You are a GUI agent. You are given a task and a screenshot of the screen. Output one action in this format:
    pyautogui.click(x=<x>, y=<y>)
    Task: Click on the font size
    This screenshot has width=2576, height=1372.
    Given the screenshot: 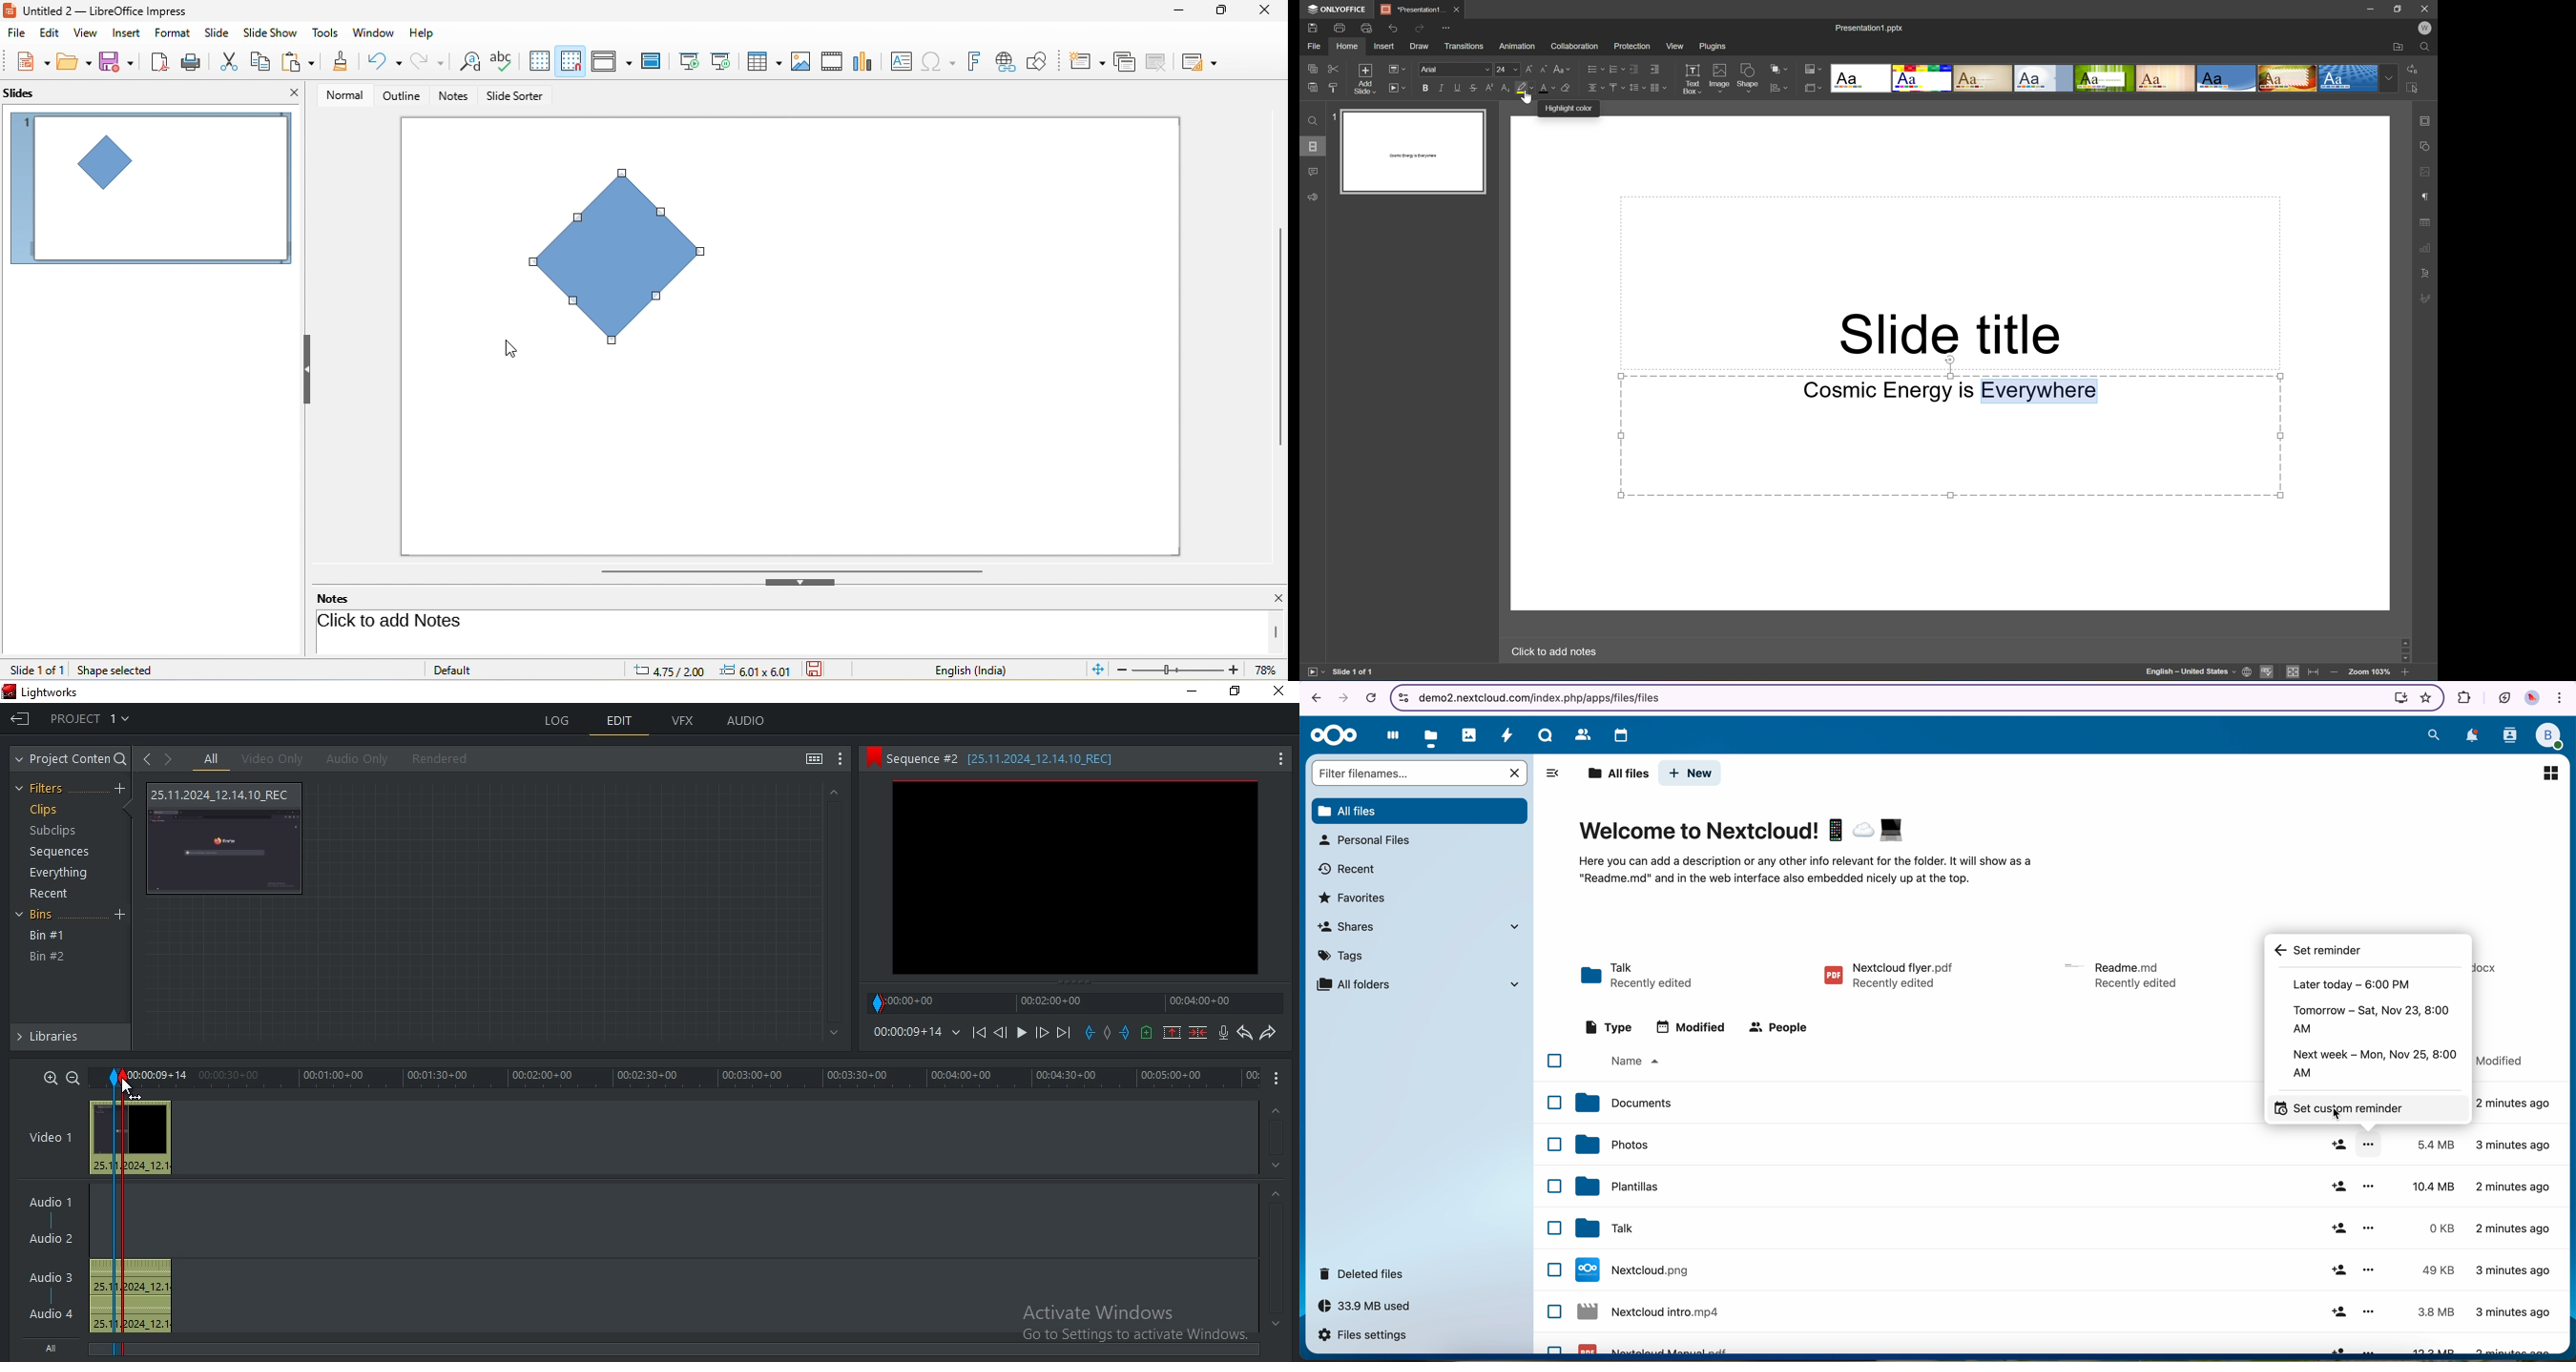 What is the action you would take?
    pyautogui.click(x=1505, y=68)
    